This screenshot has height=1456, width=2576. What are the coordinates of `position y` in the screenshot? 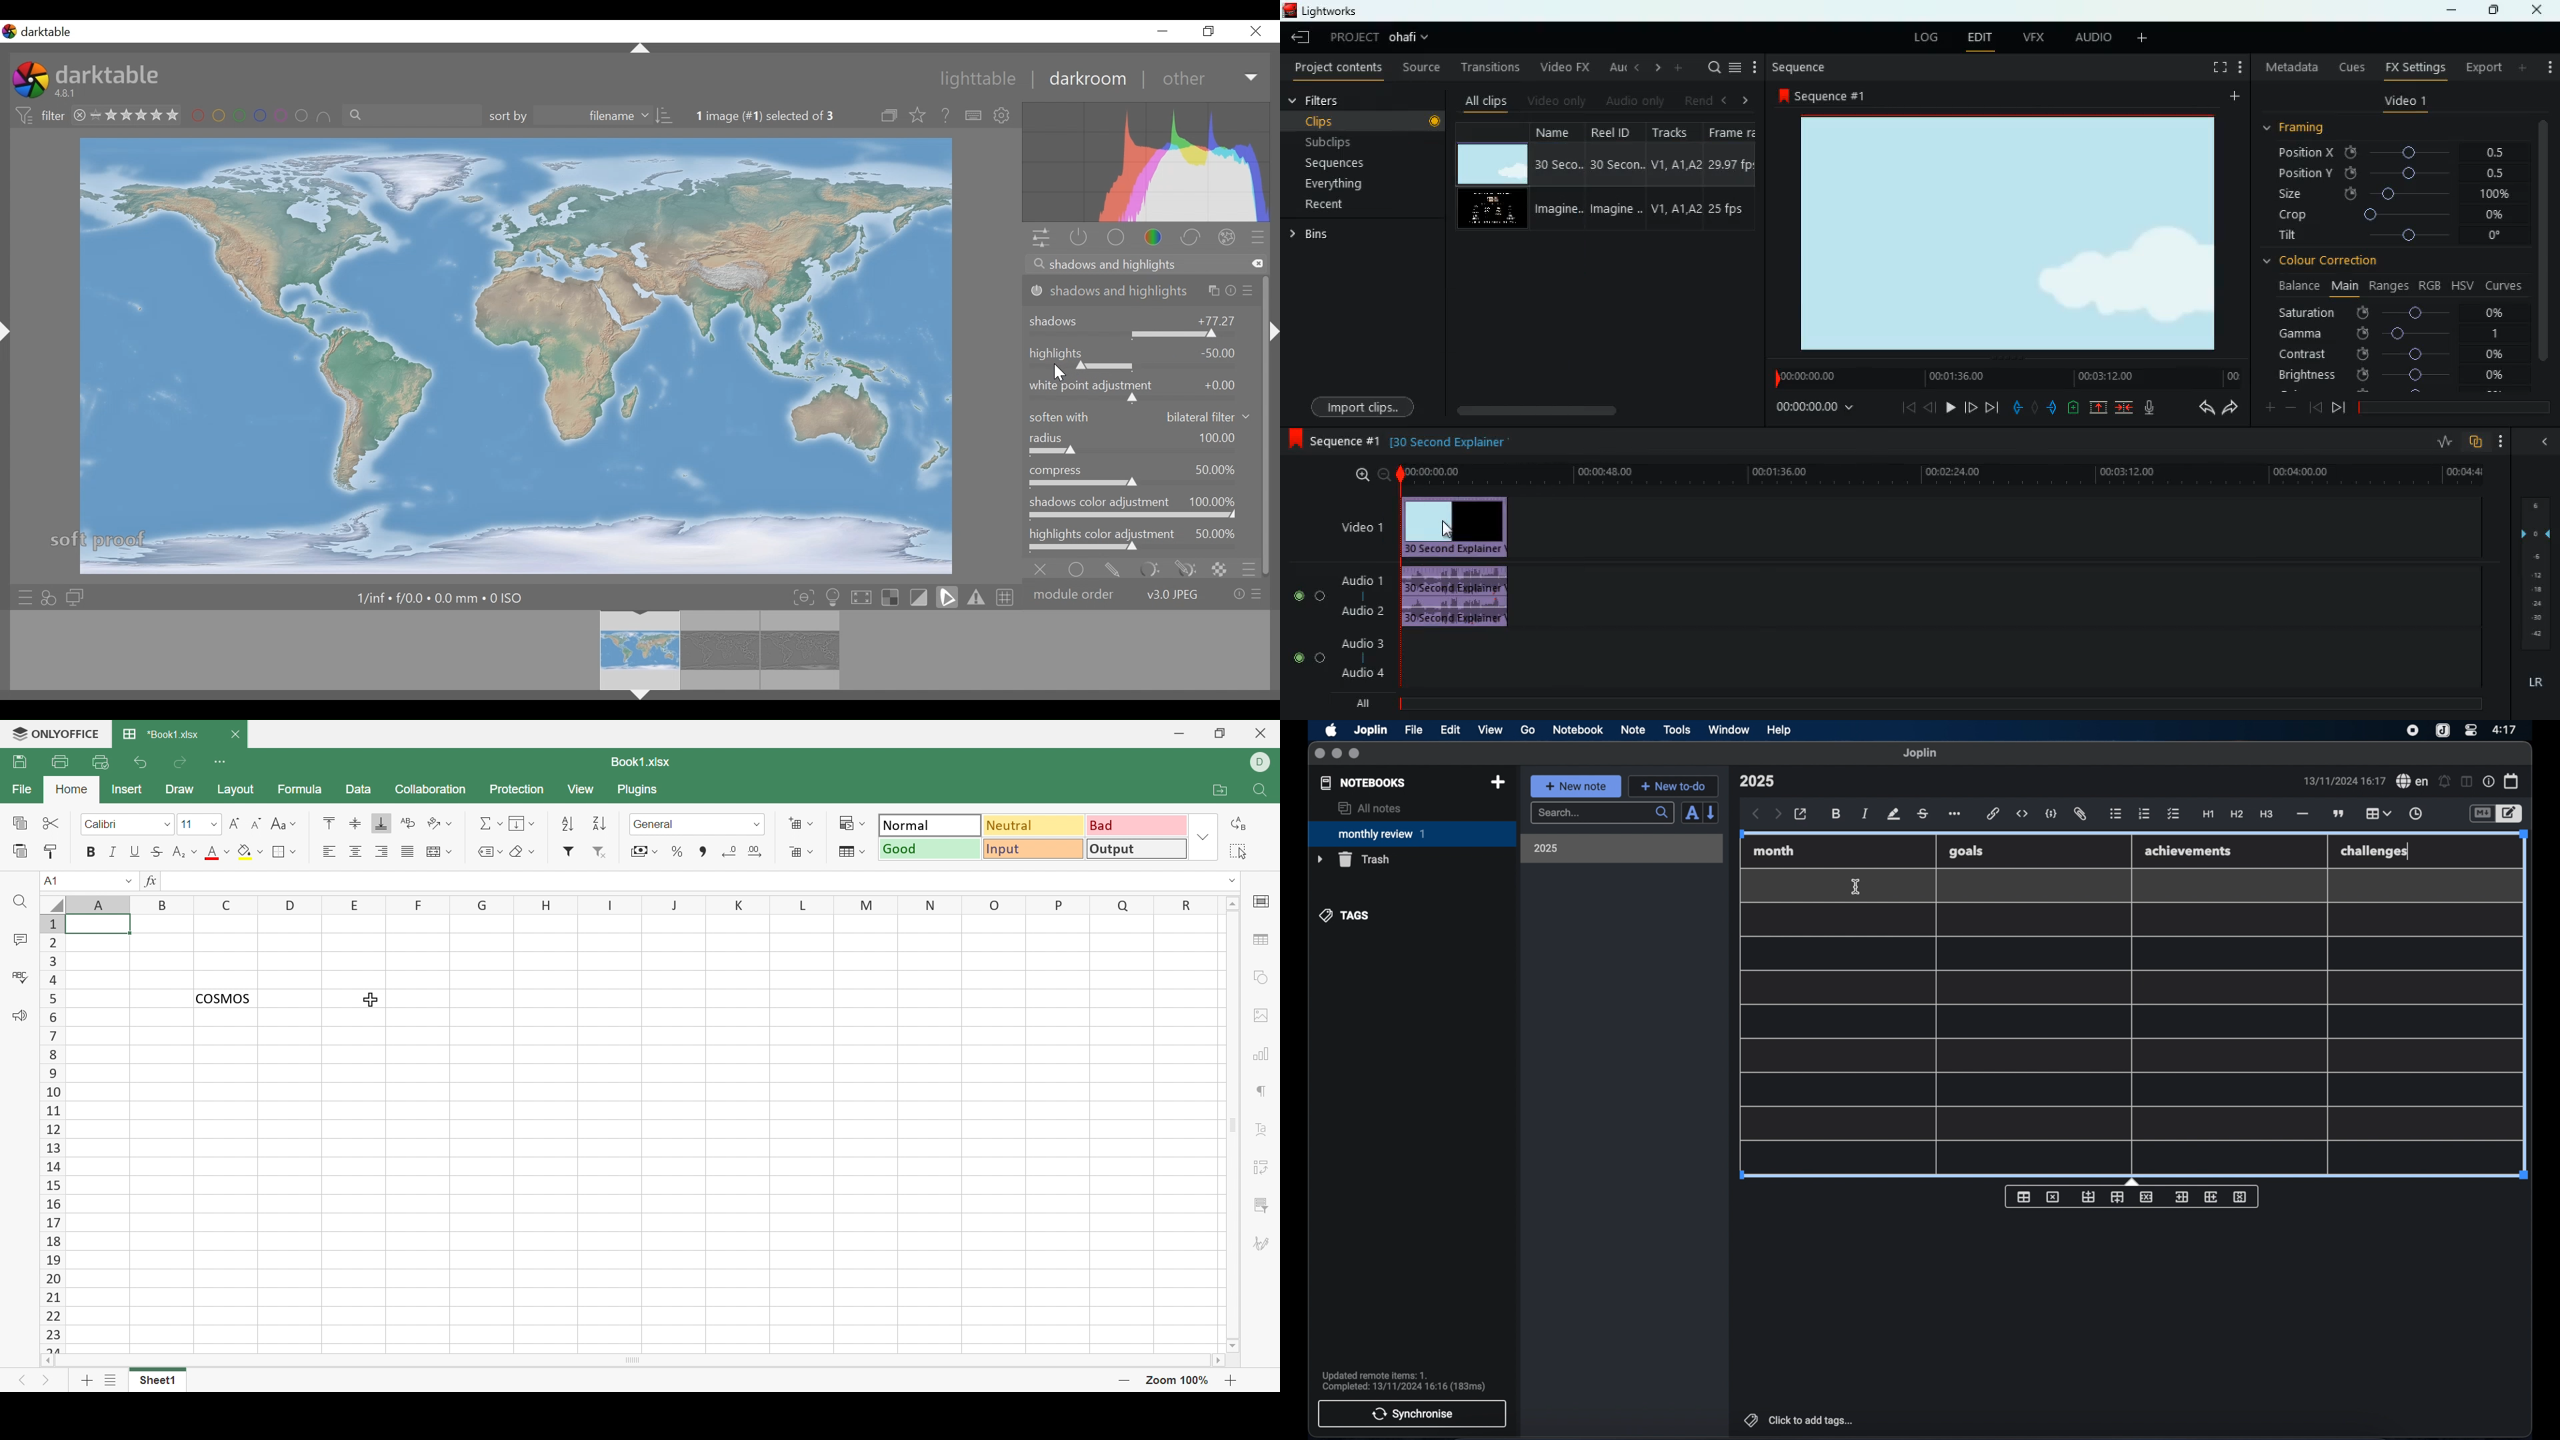 It's located at (2395, 173).